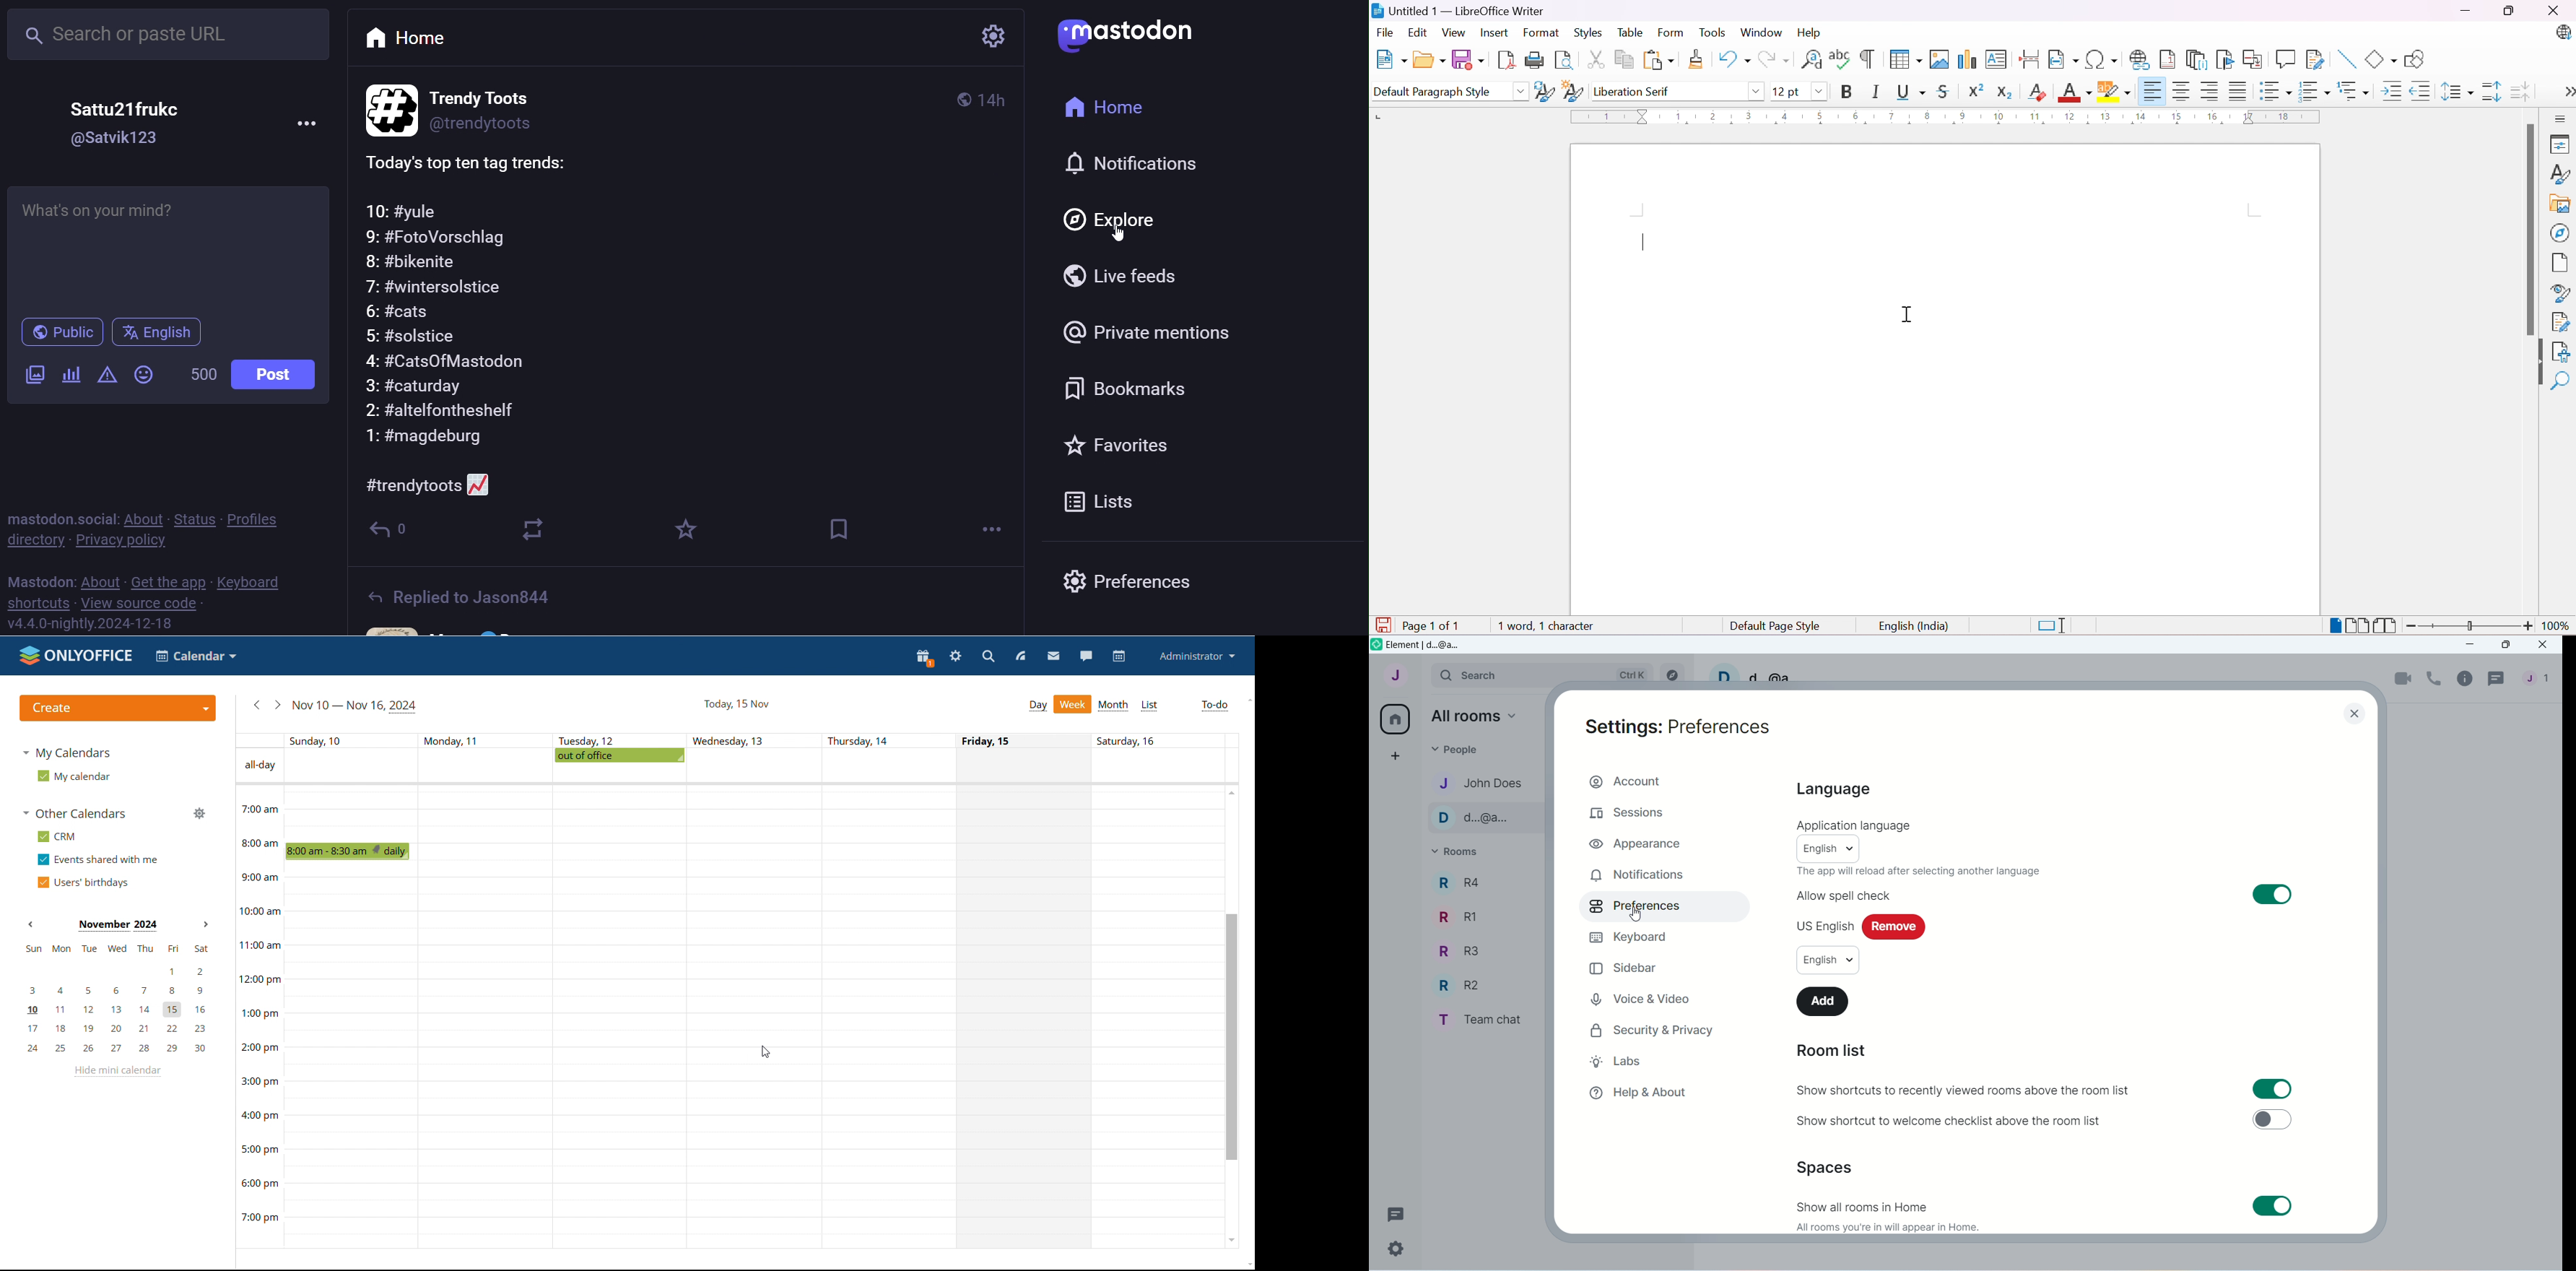 The width and height of the screenshot is (2576, 1288). Describe the element at coordinates (170, 35) in the screenshot. I see `search or paste URL` at that location.